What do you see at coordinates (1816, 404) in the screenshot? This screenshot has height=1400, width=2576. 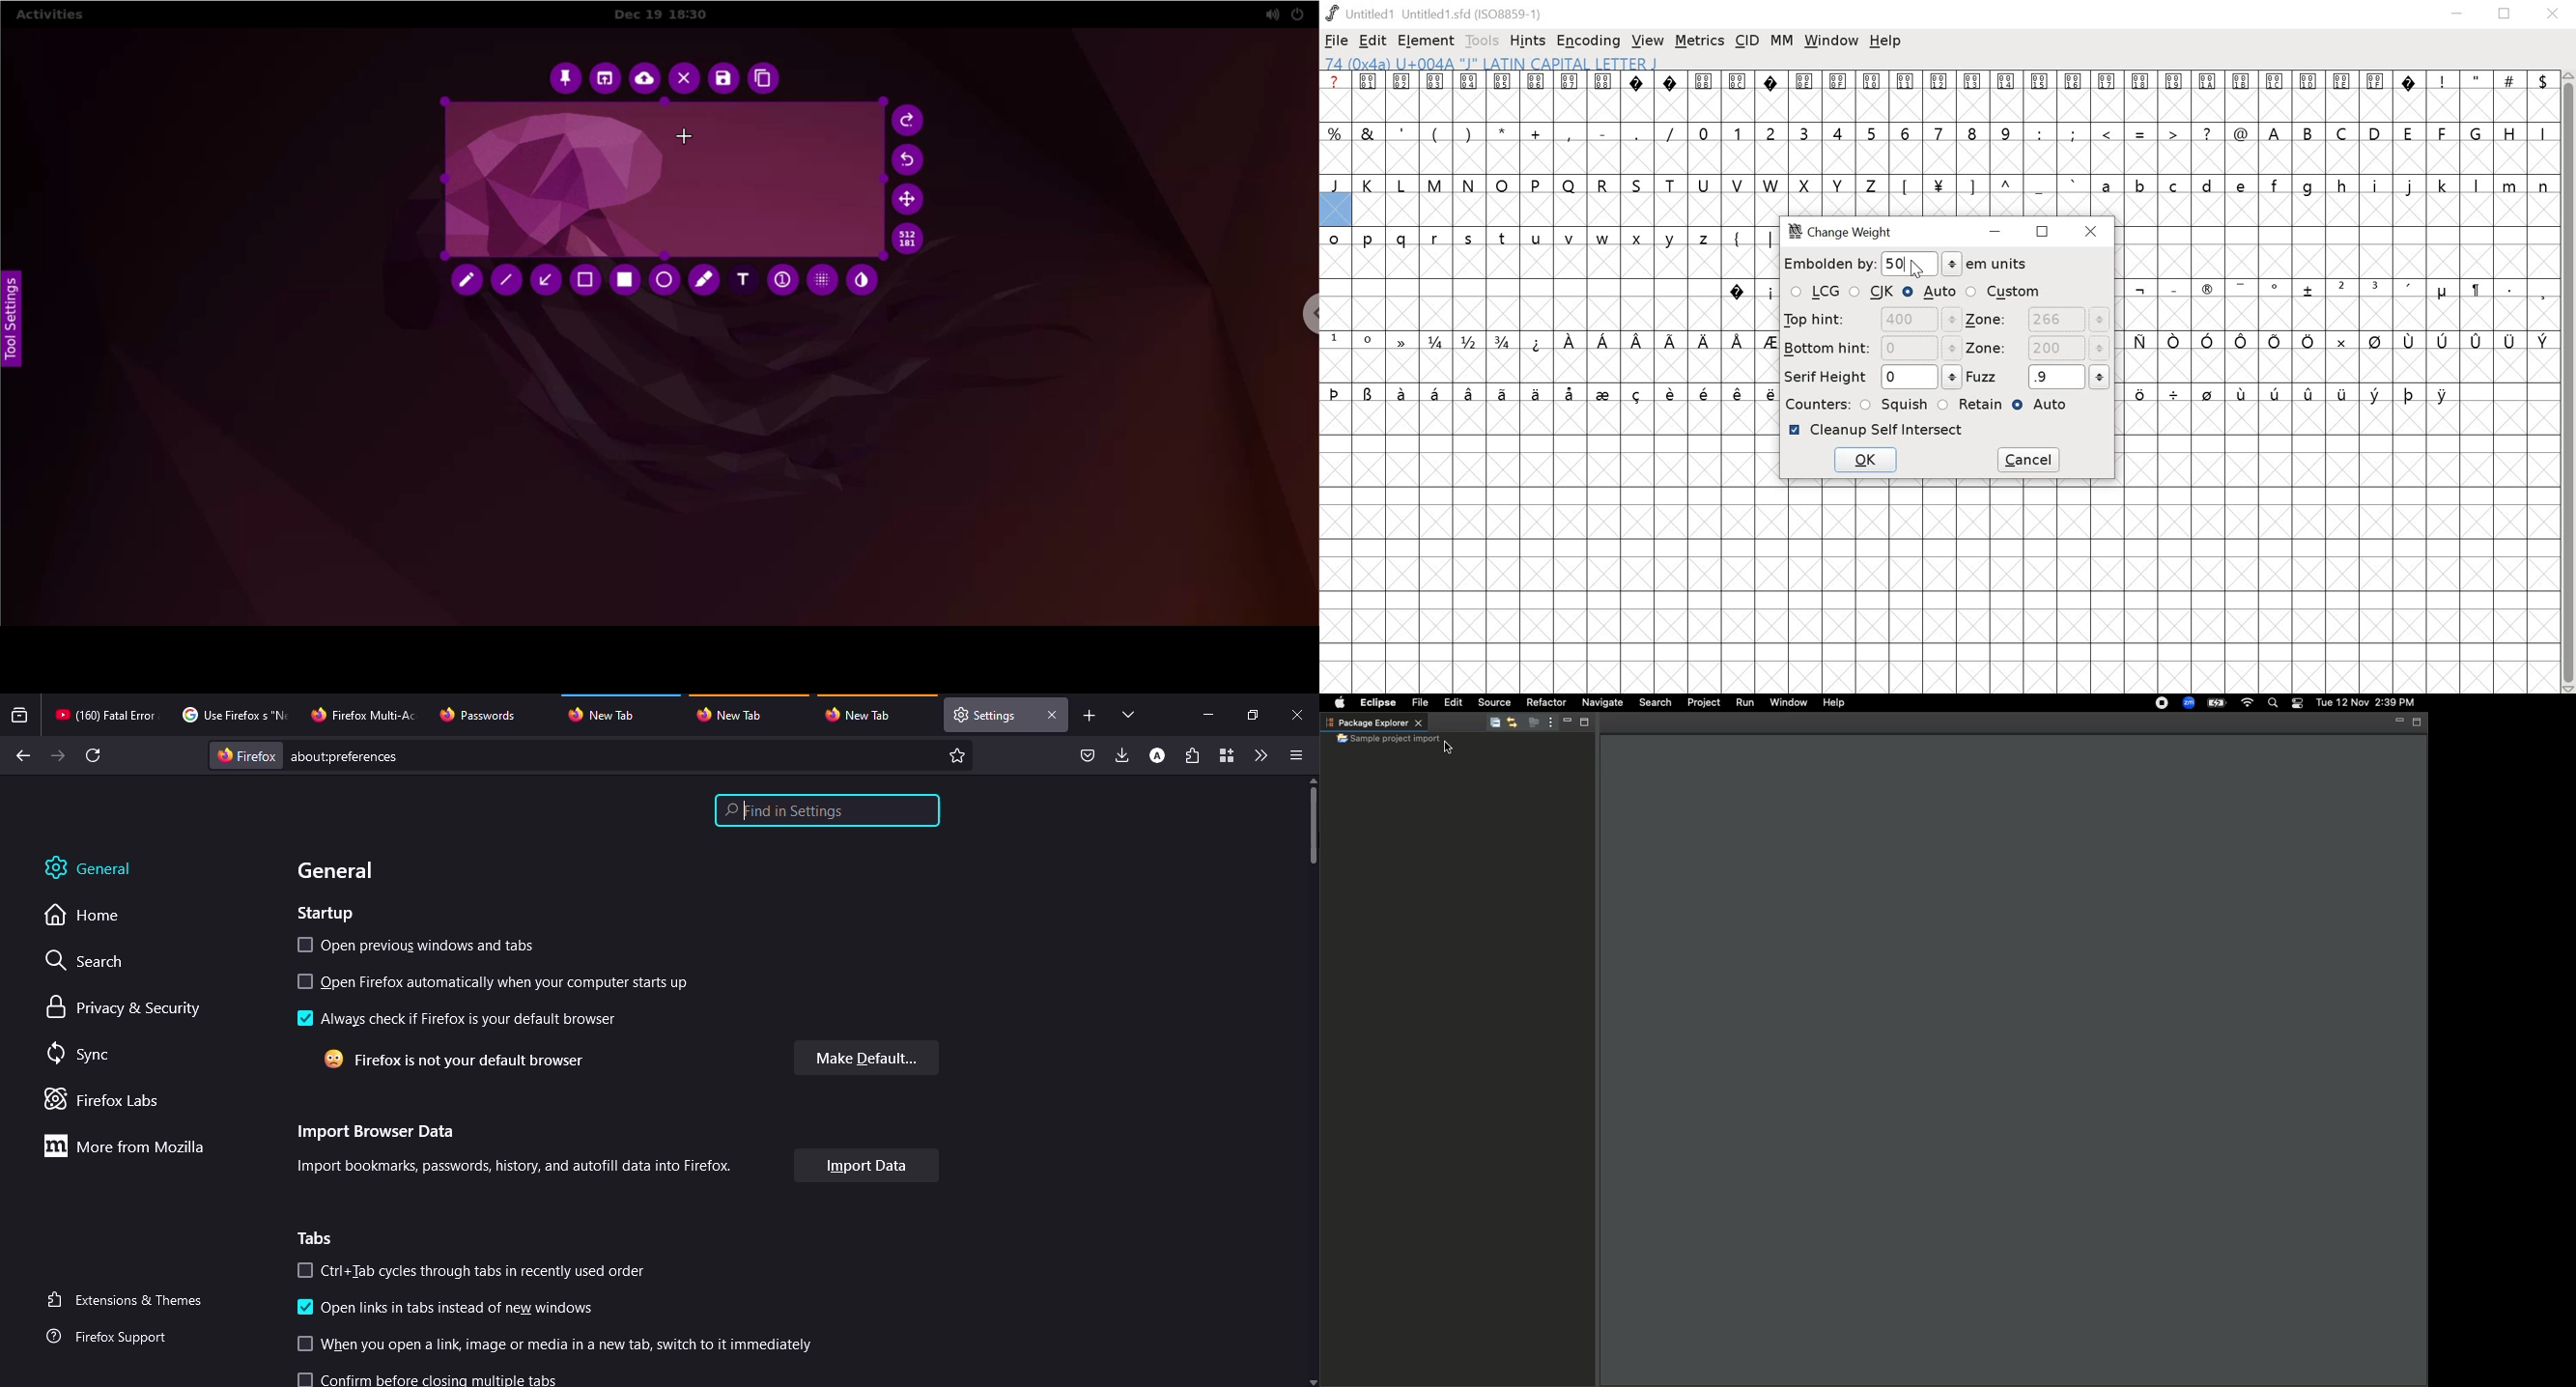 I see `COUNTERS` at bounding box center [1816, 404].